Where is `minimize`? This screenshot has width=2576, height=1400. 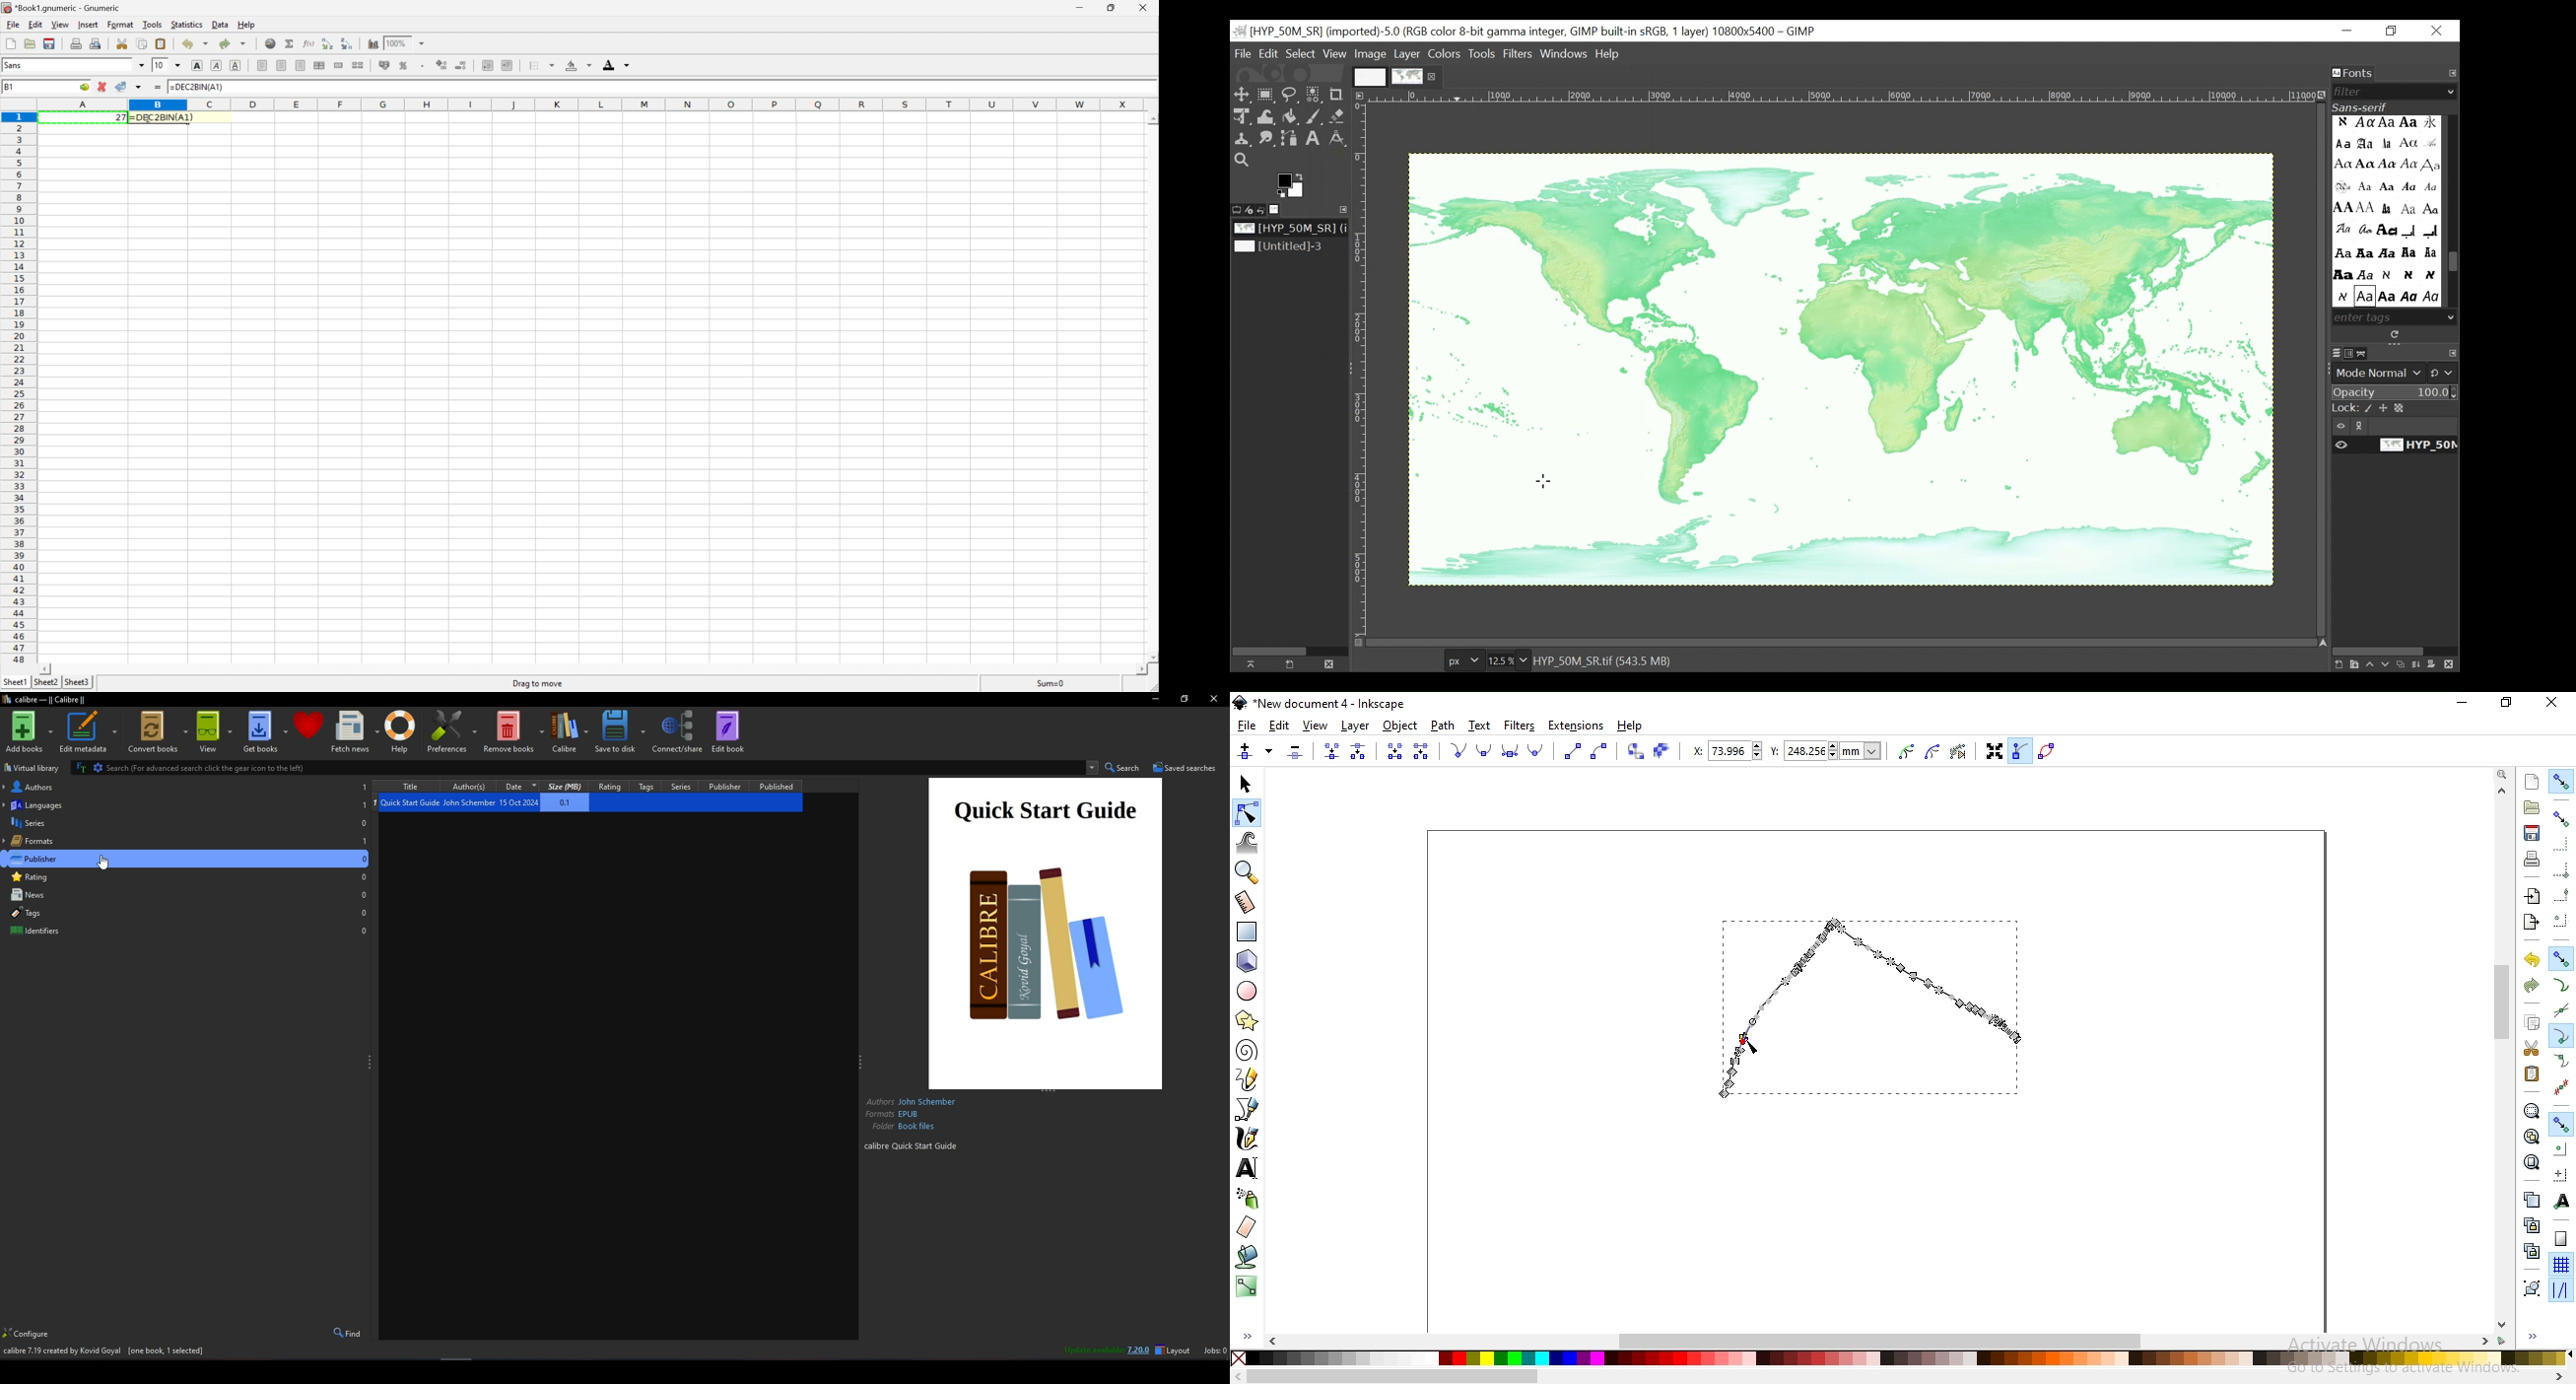 minimize is located at coordinates (2464, 701).